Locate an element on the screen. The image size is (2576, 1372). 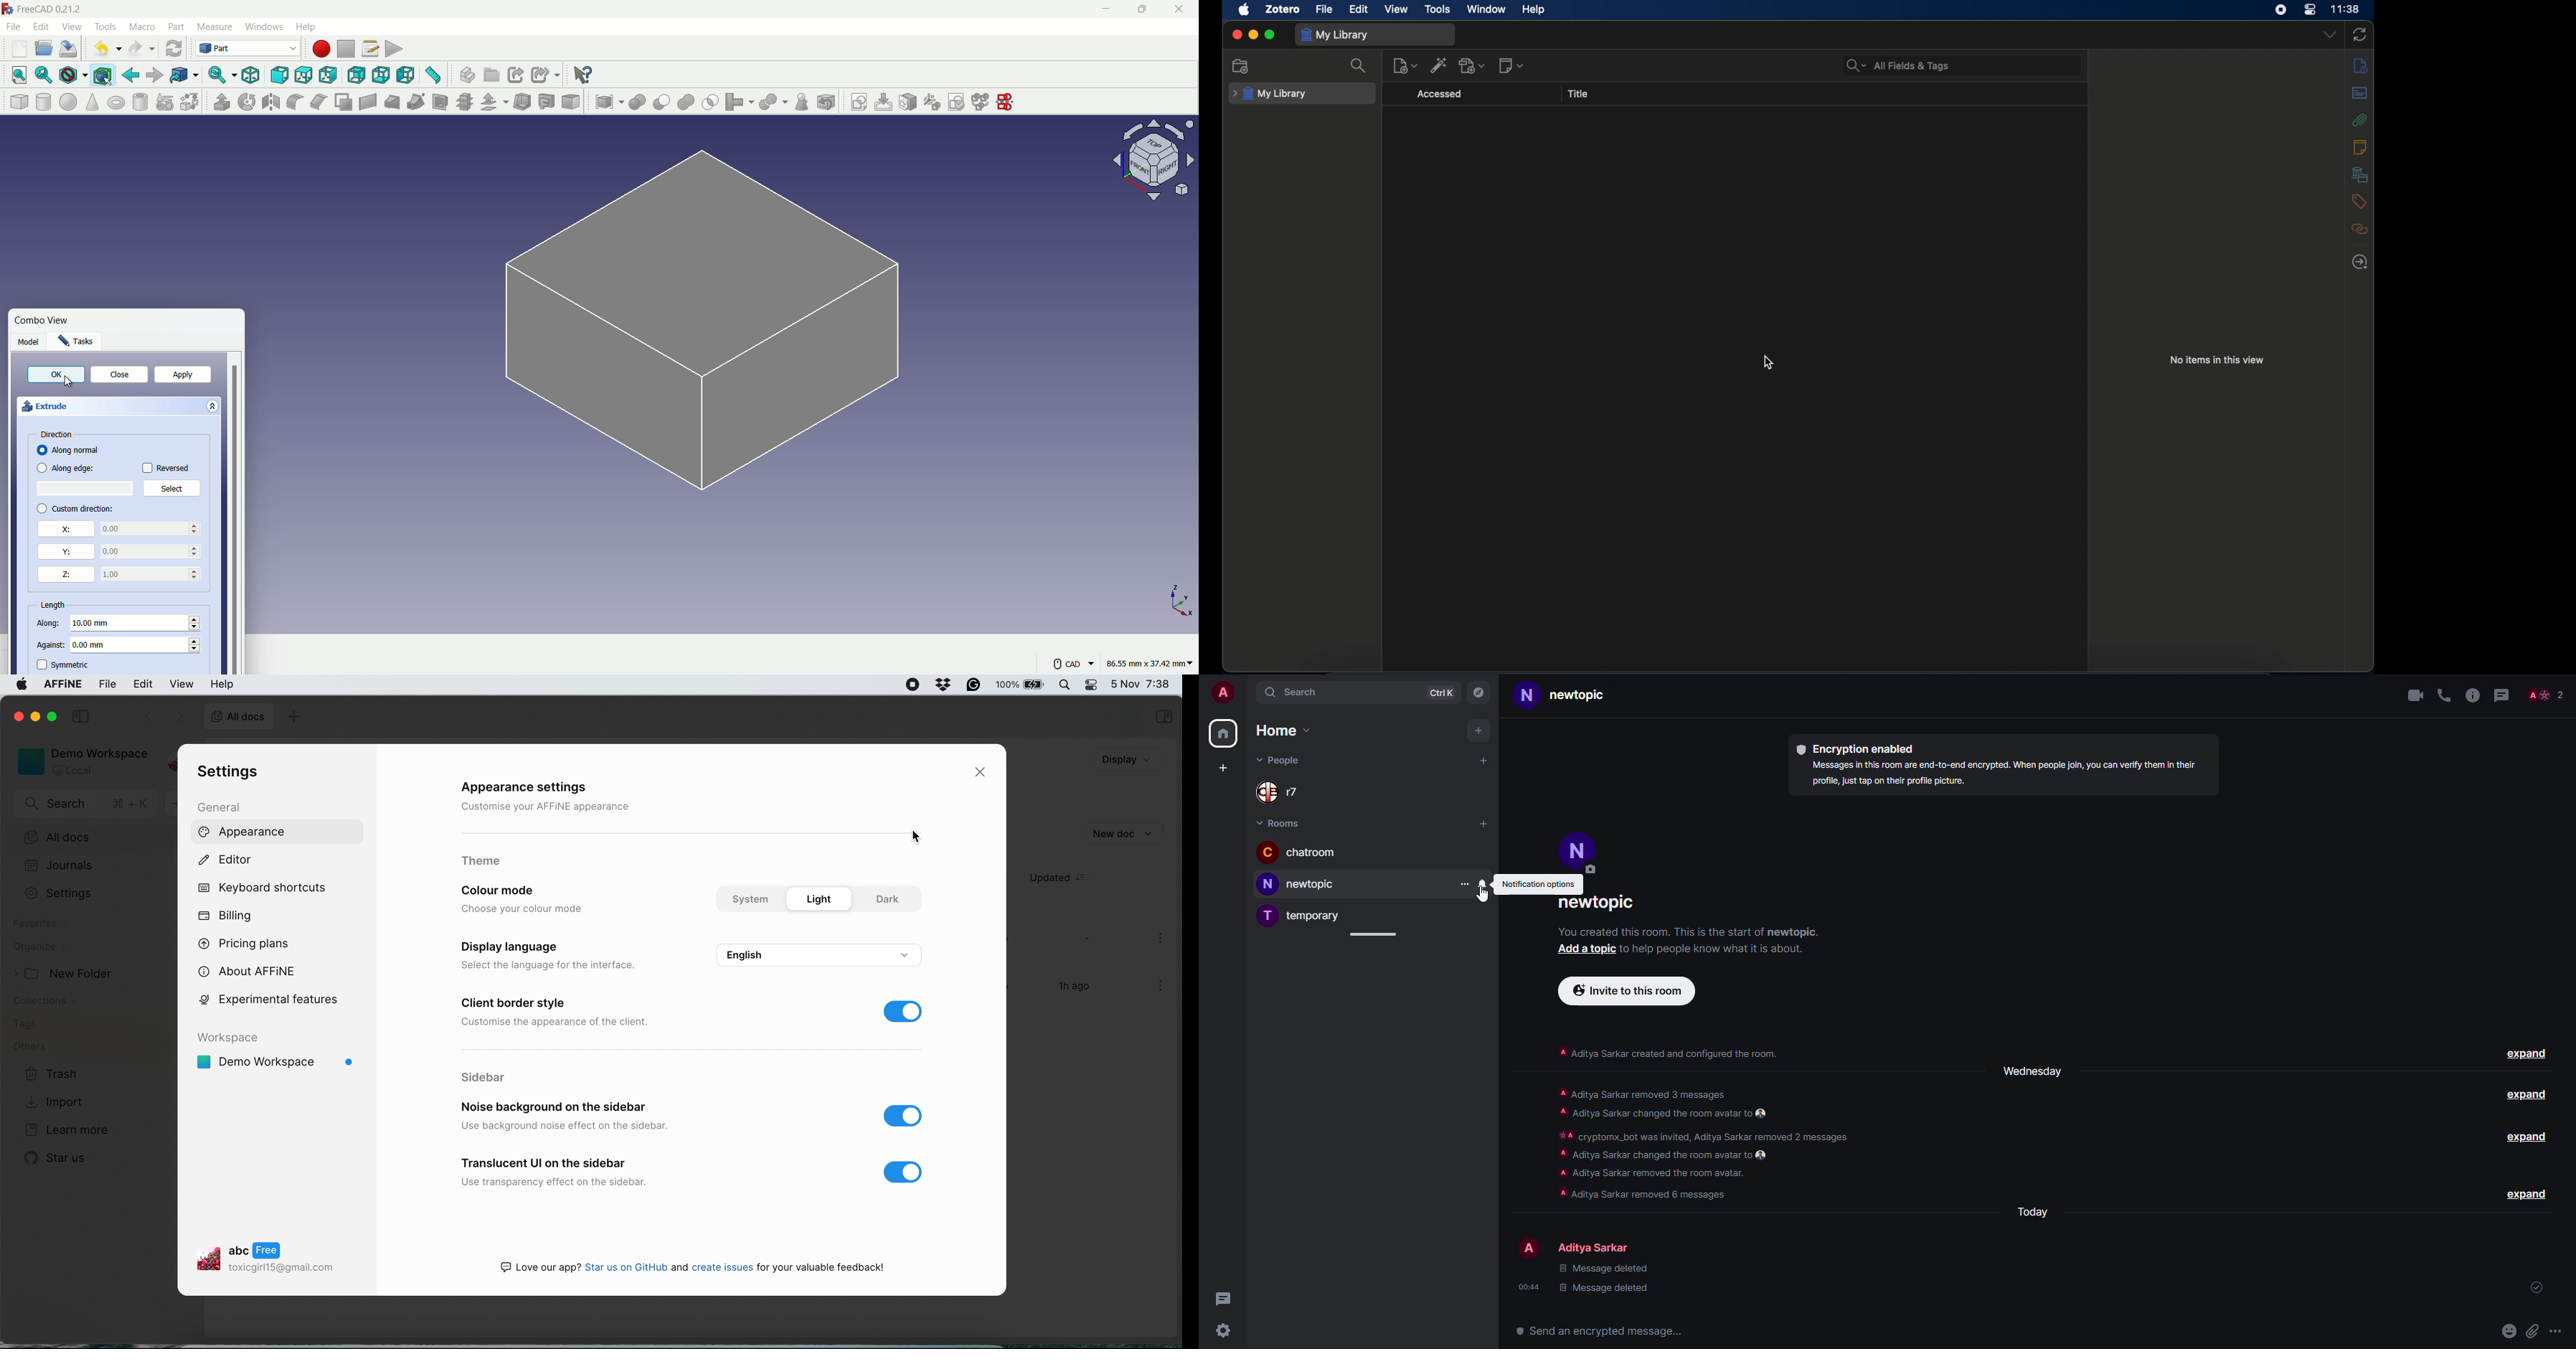
video is located at coordinates (2412, 697).